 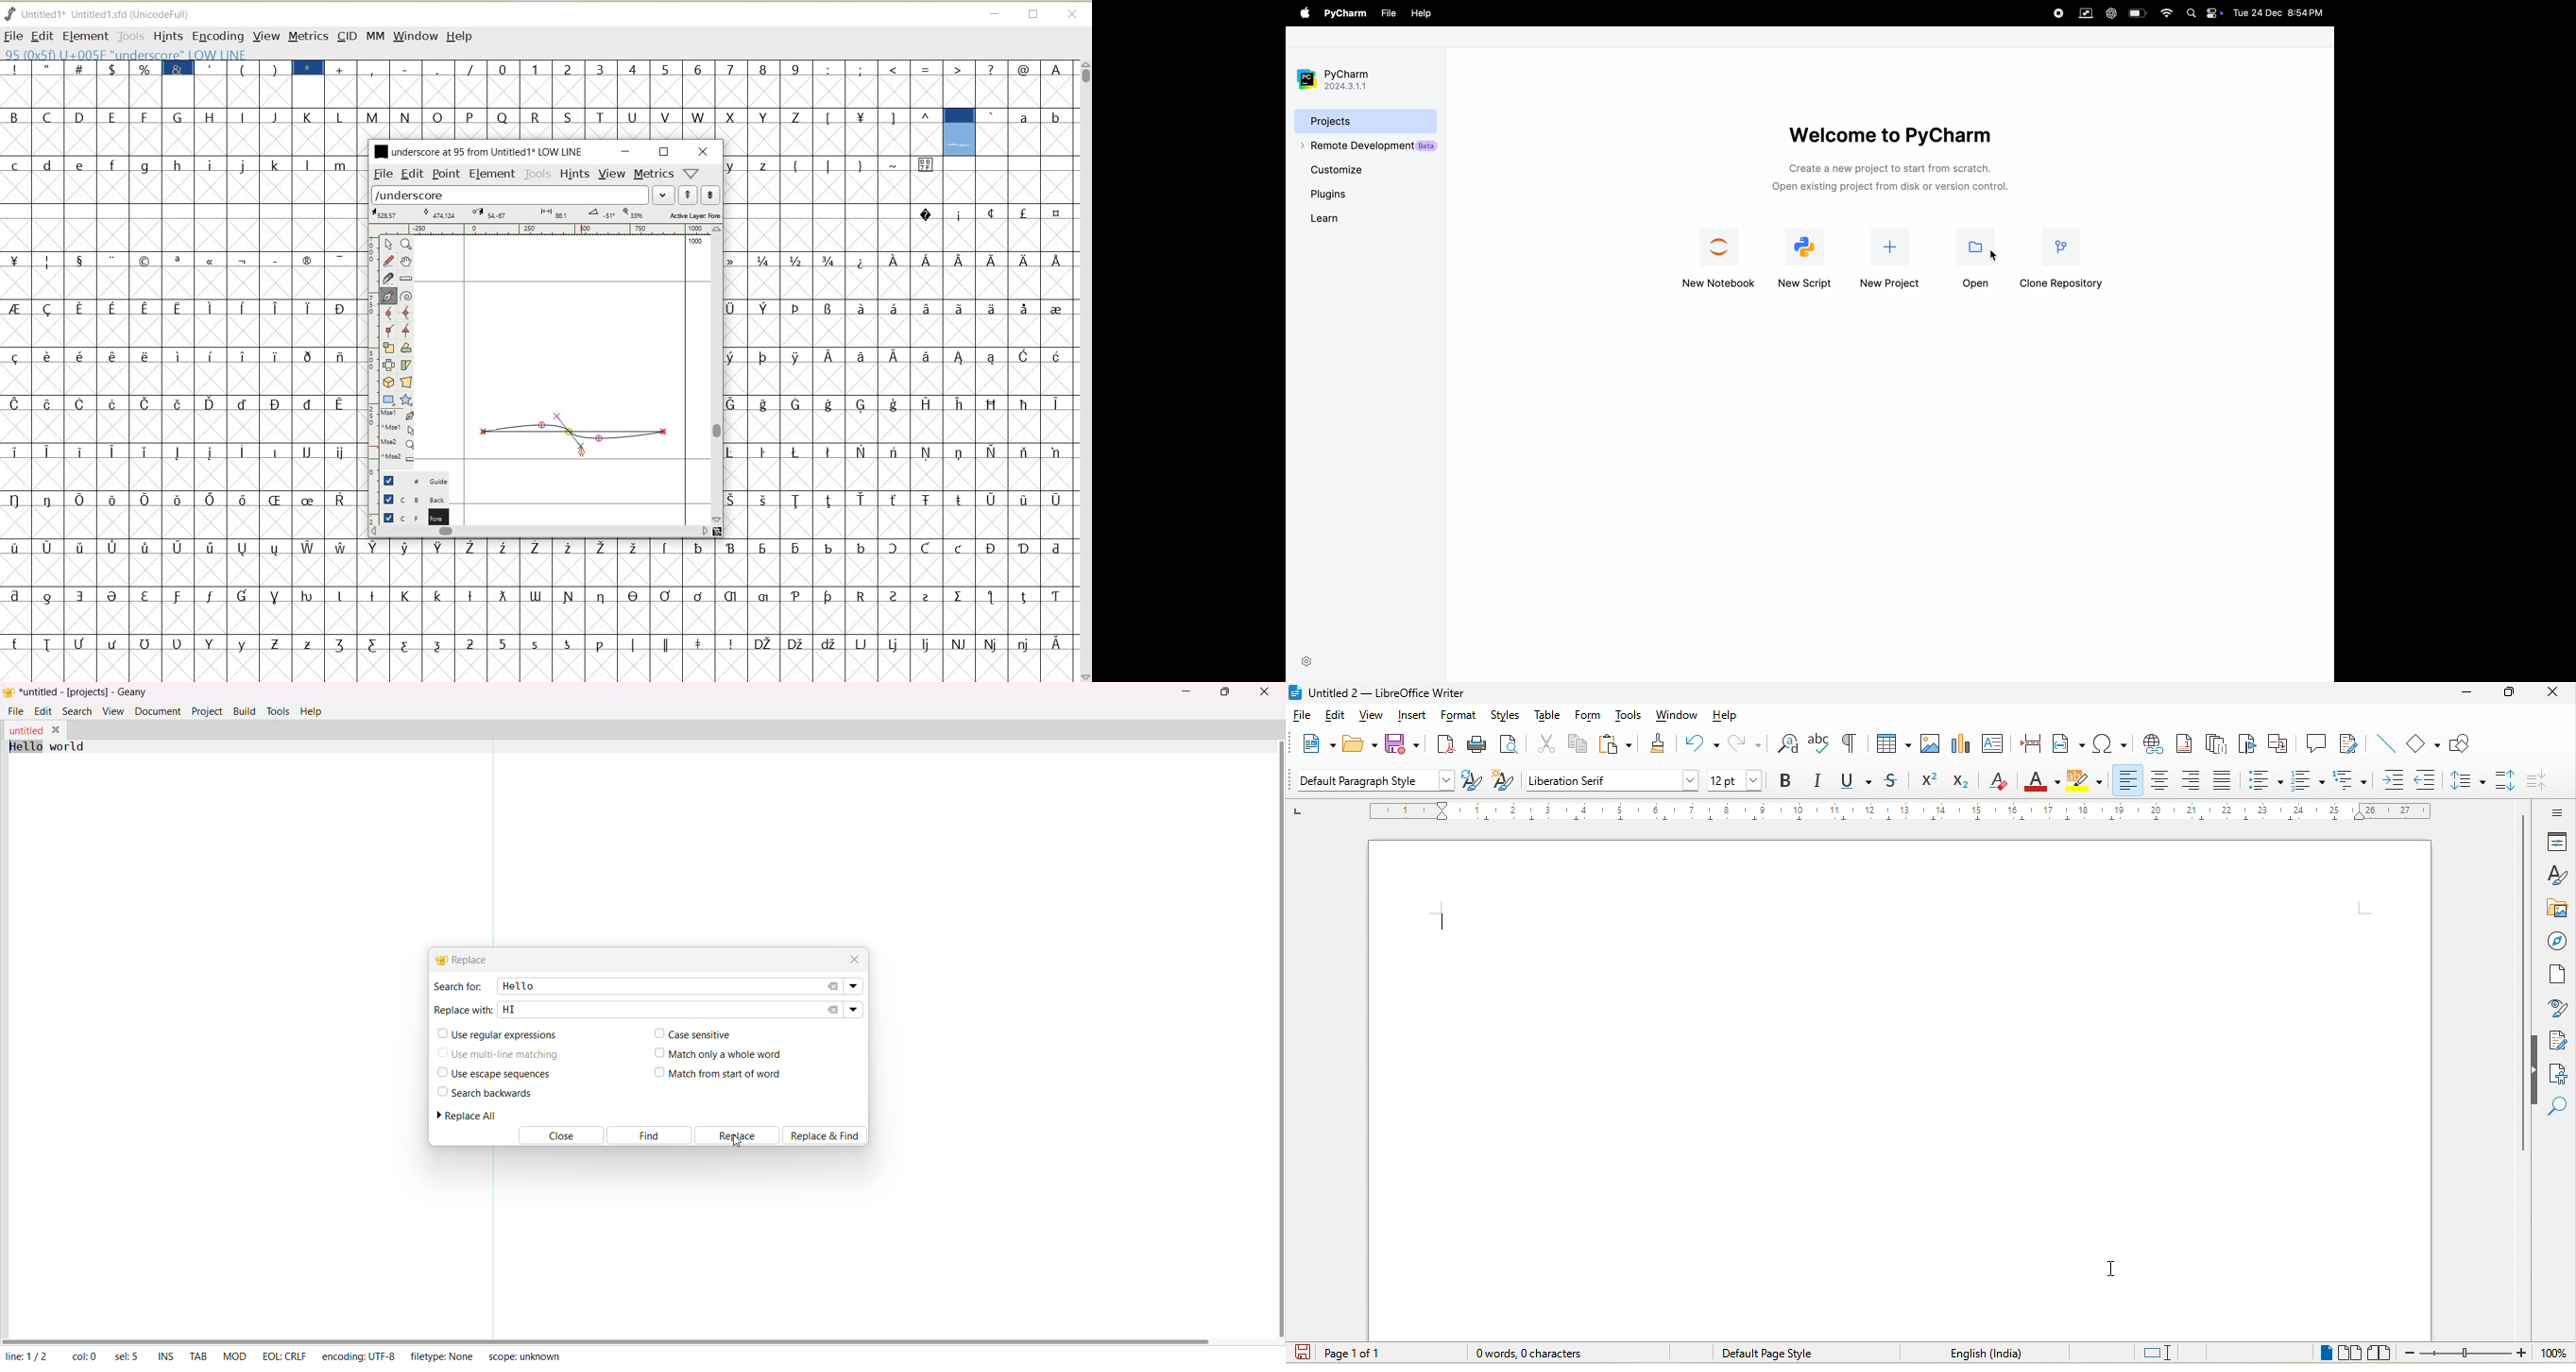 What do you see at coordinates (1350, 218) in the screenshot?
I see `learn ` at bounding box center [1350, 218].